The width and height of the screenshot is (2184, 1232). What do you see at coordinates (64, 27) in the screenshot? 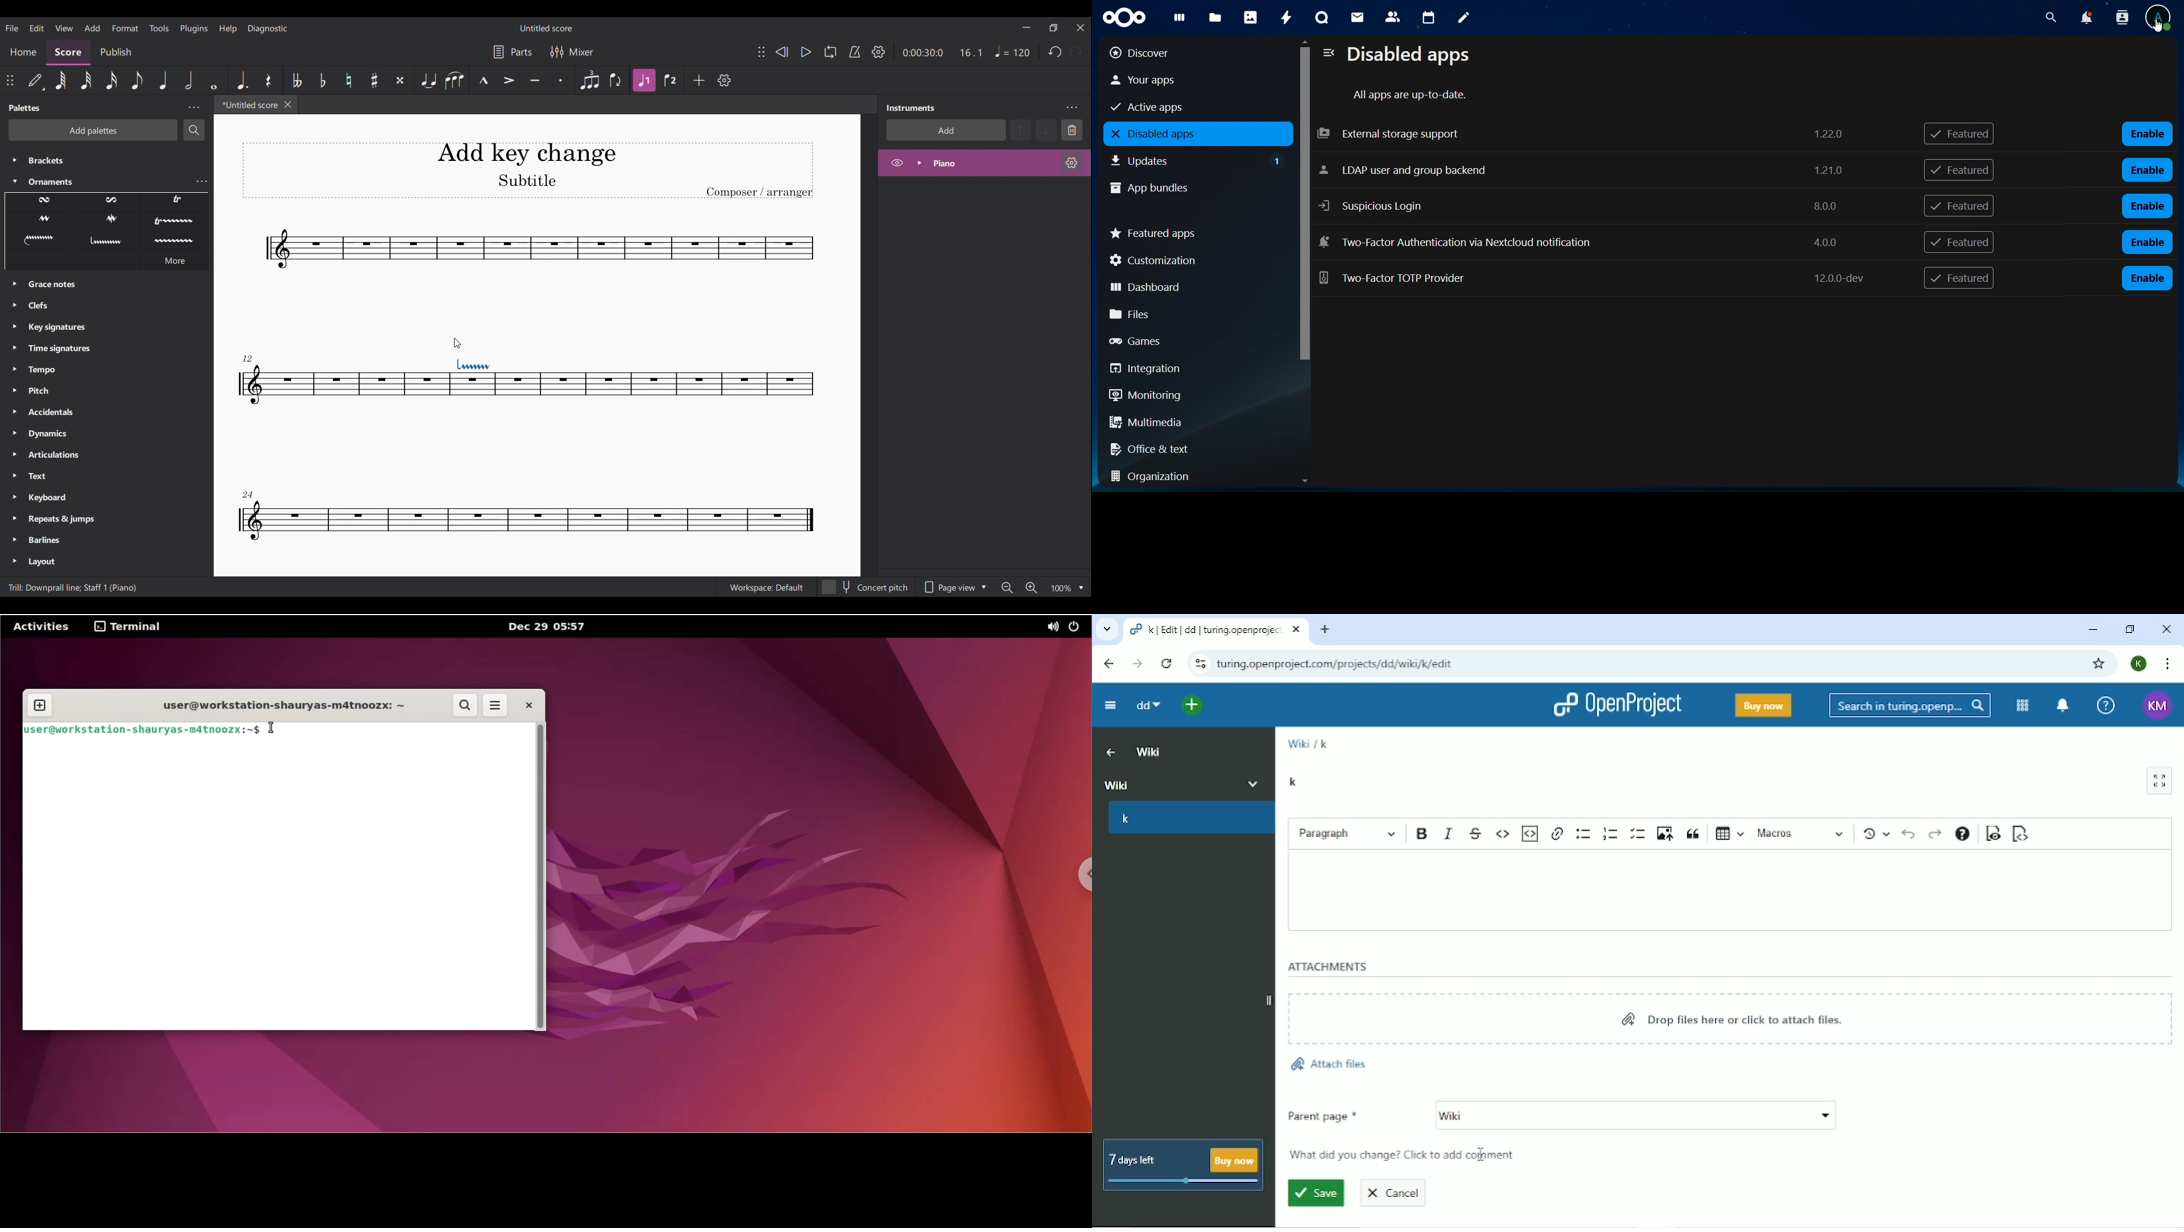
I see `View menu` at bounding box center [64, 27].